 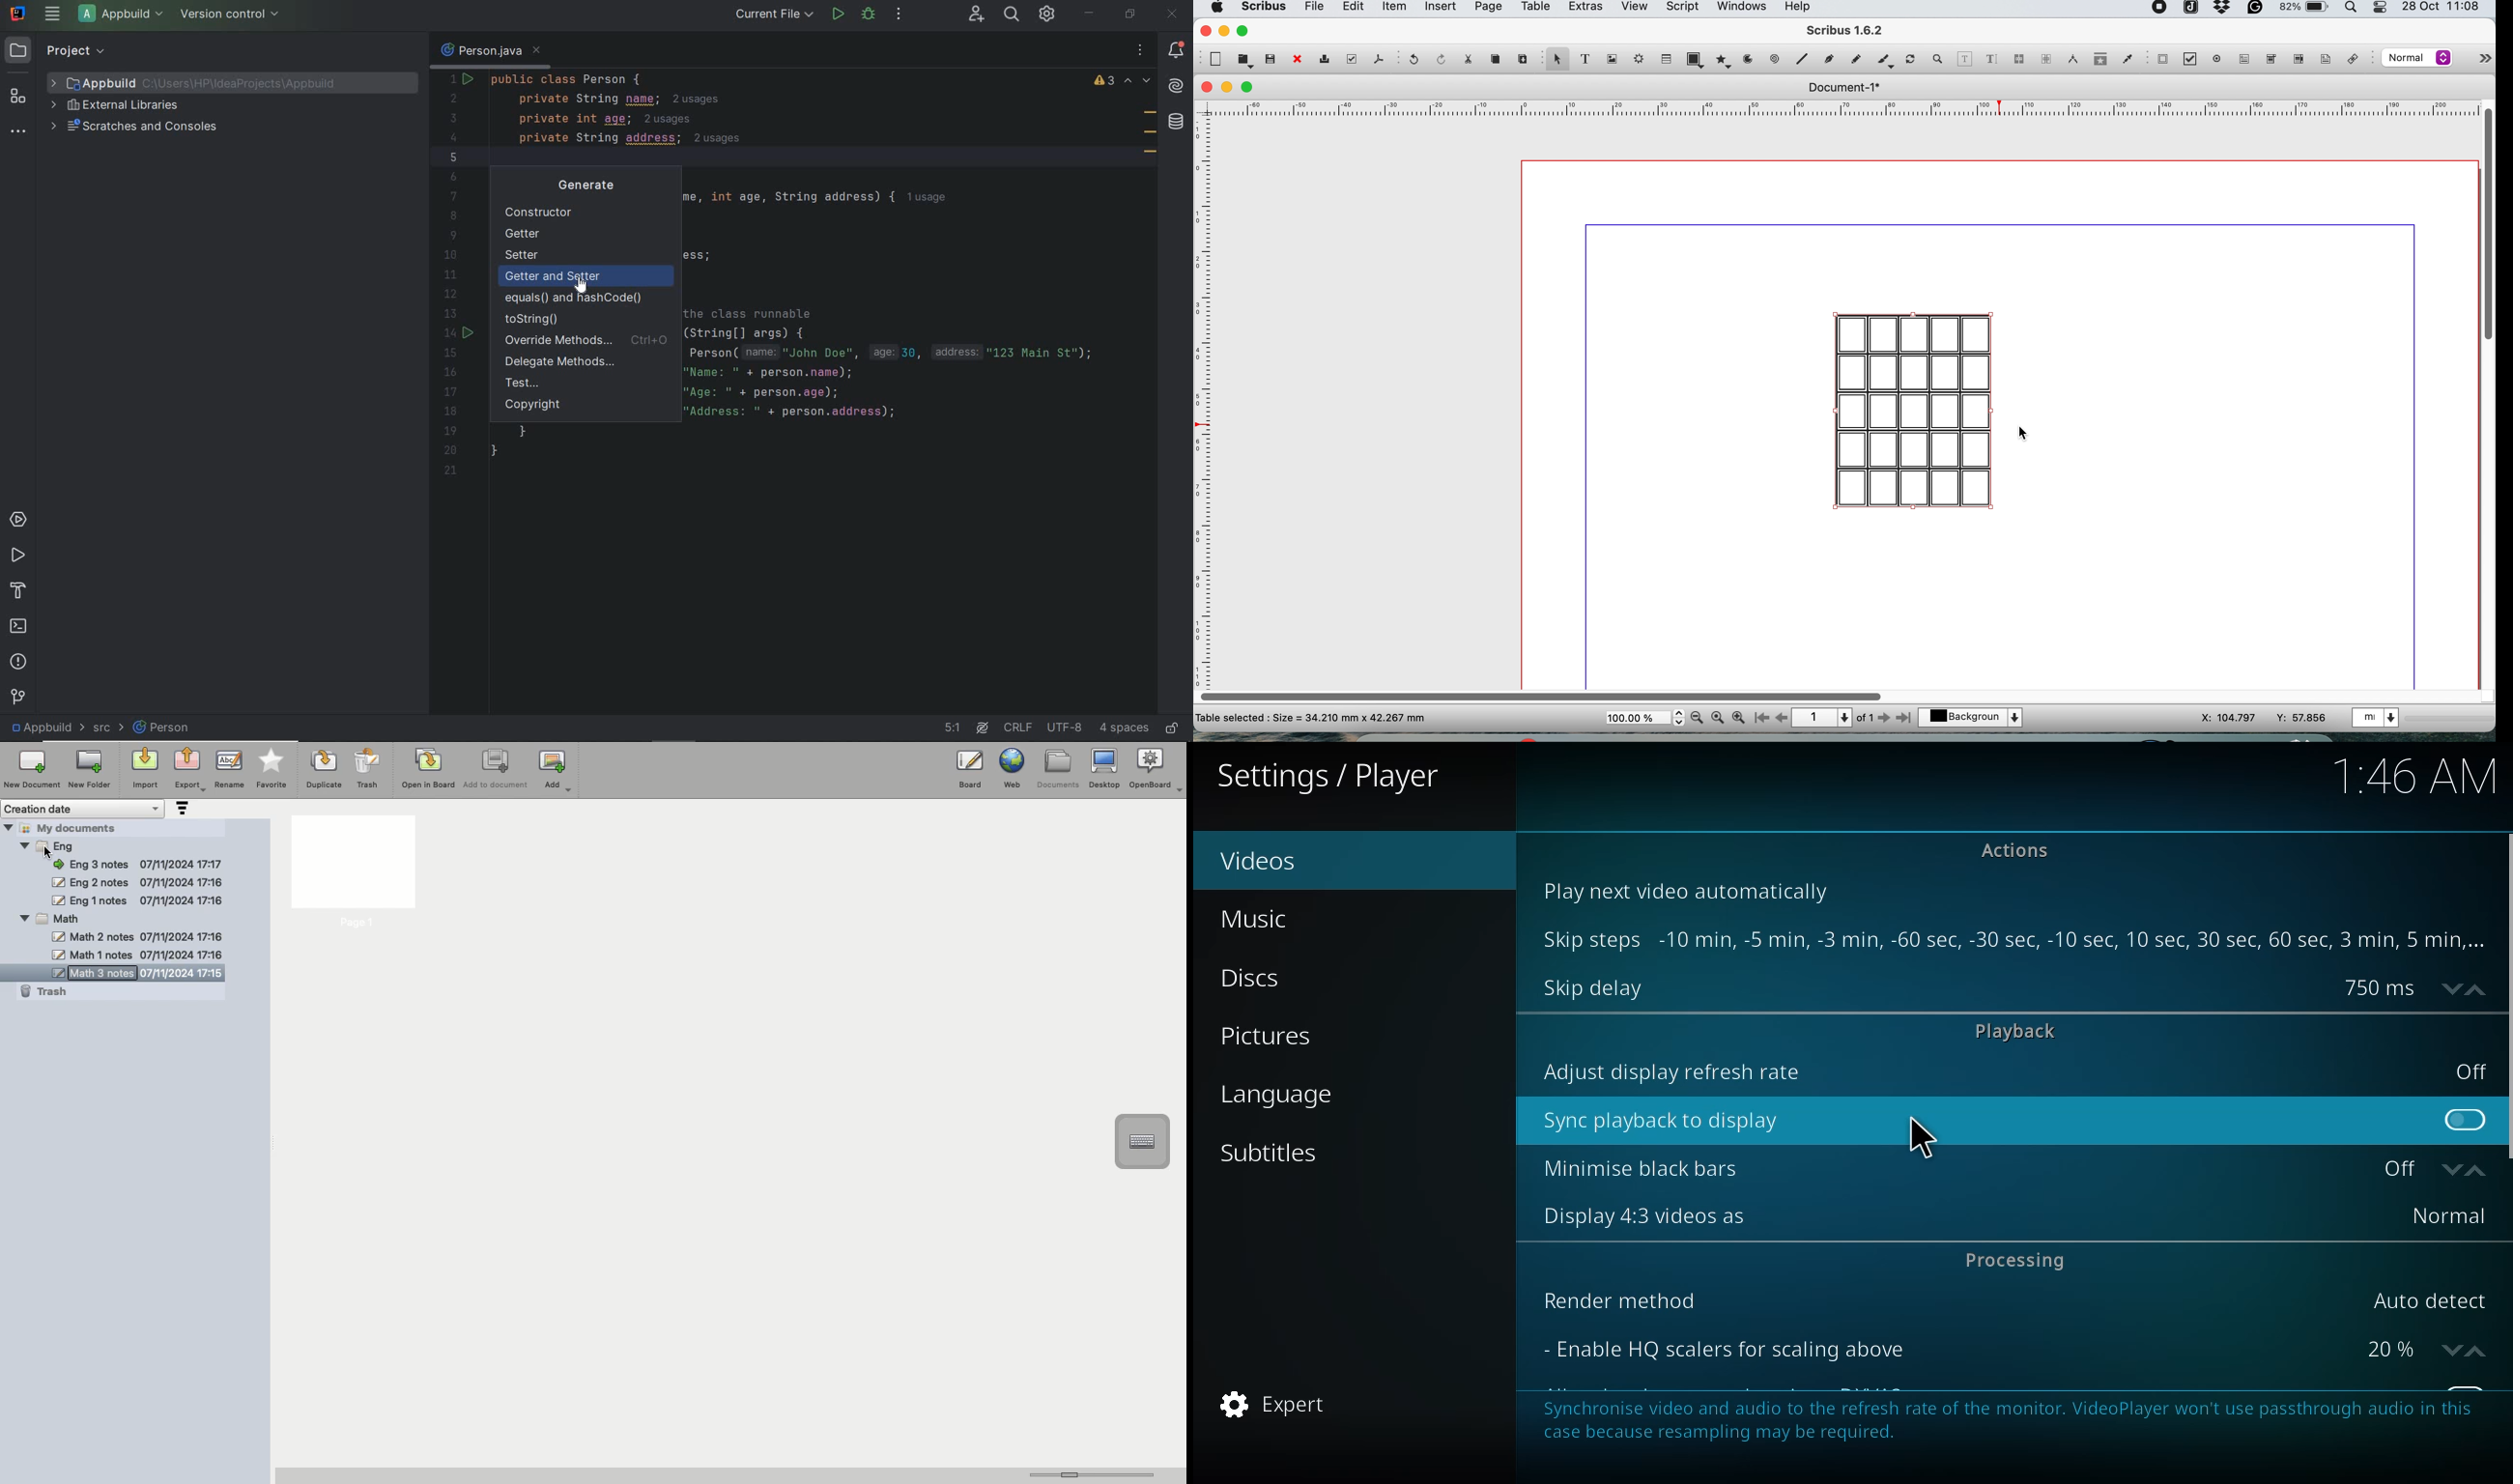 What do you see at coordinates (17, 660) in the screenshot?
I see `problems` at bounding box center [17, 660].